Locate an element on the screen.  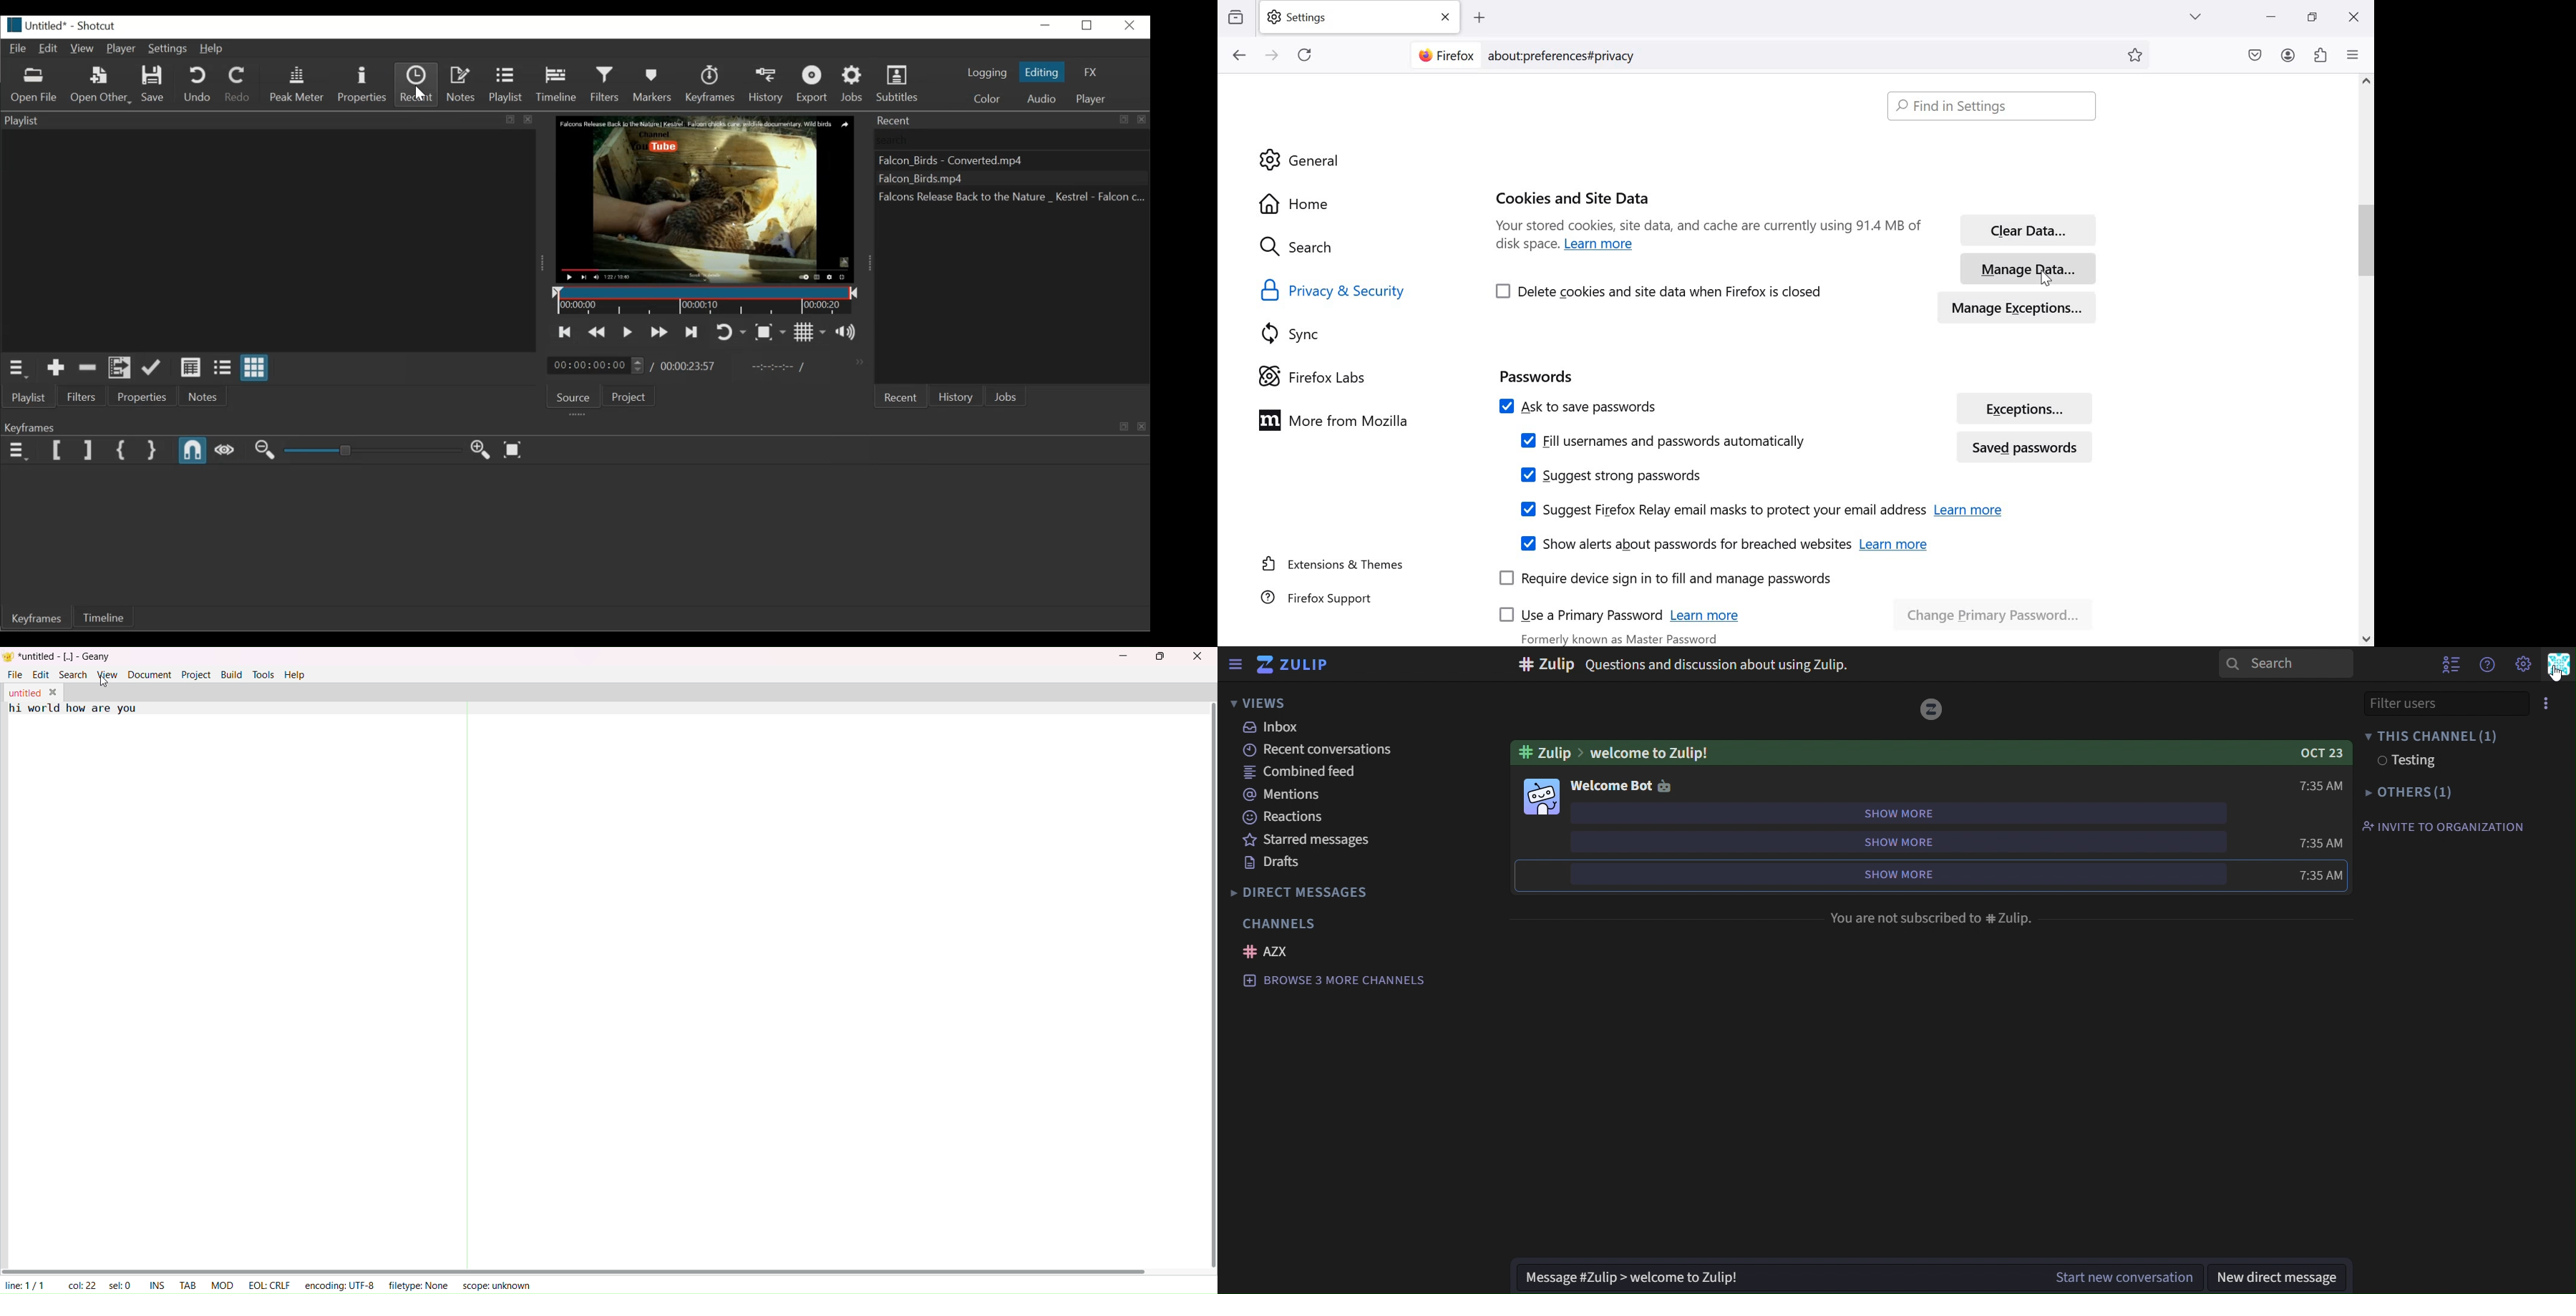
time is located at coordinates (2323, 877).